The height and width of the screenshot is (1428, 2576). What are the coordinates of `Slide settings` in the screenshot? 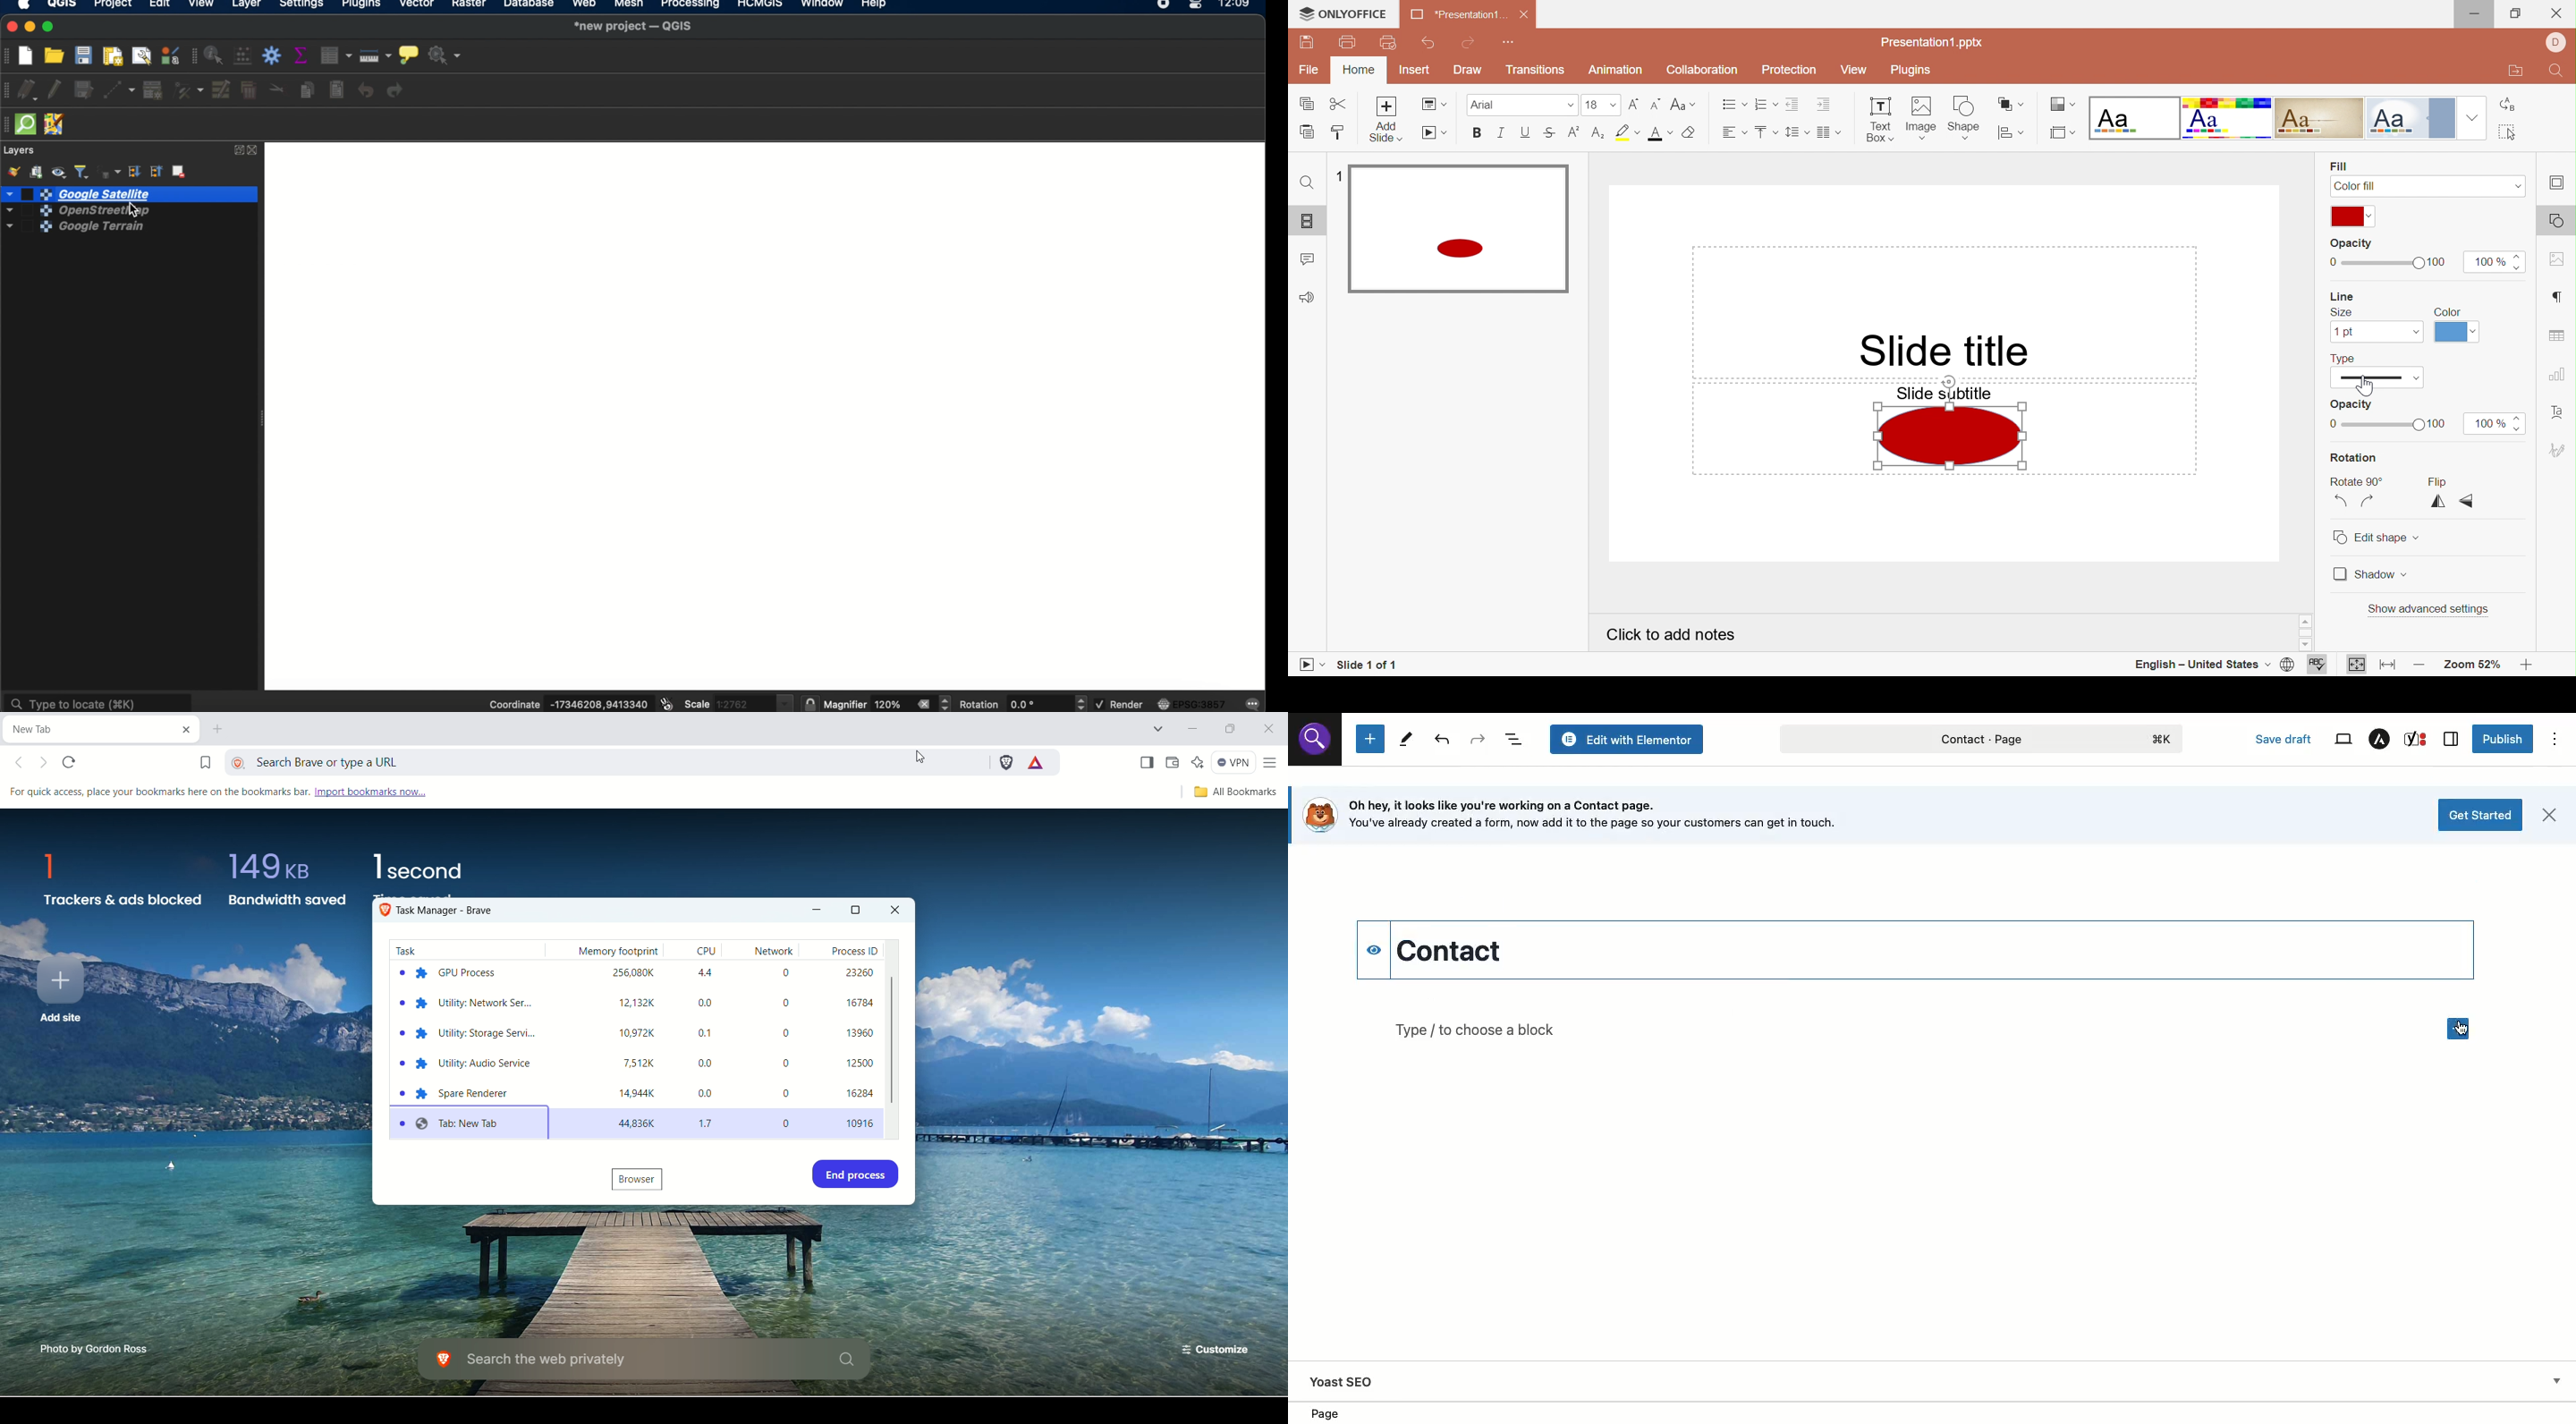 It's located at (2558, 183).